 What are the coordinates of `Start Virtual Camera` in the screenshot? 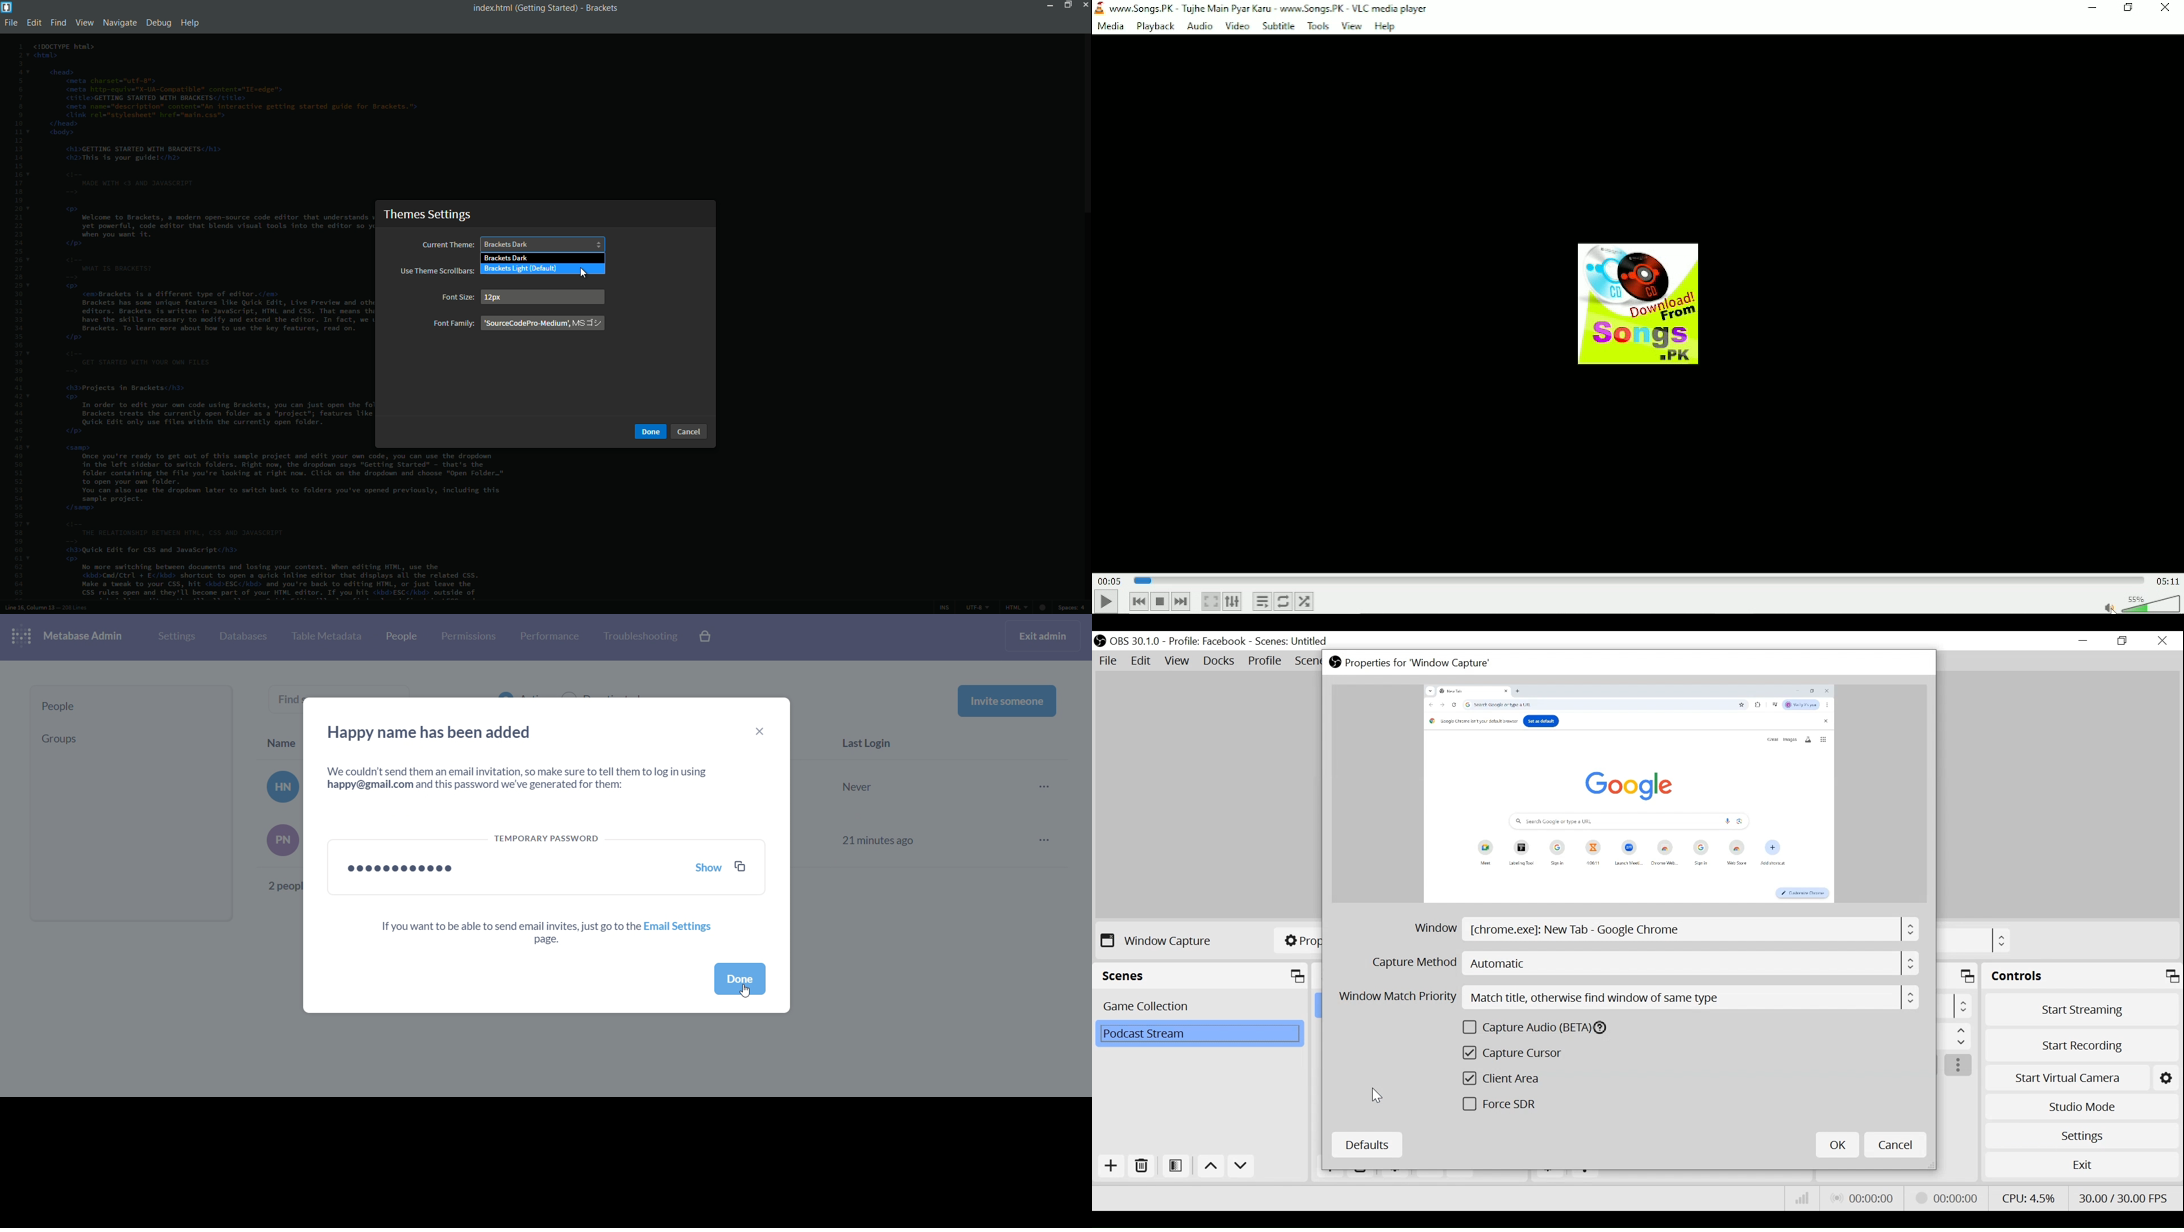 It's located at (2080, 1077).